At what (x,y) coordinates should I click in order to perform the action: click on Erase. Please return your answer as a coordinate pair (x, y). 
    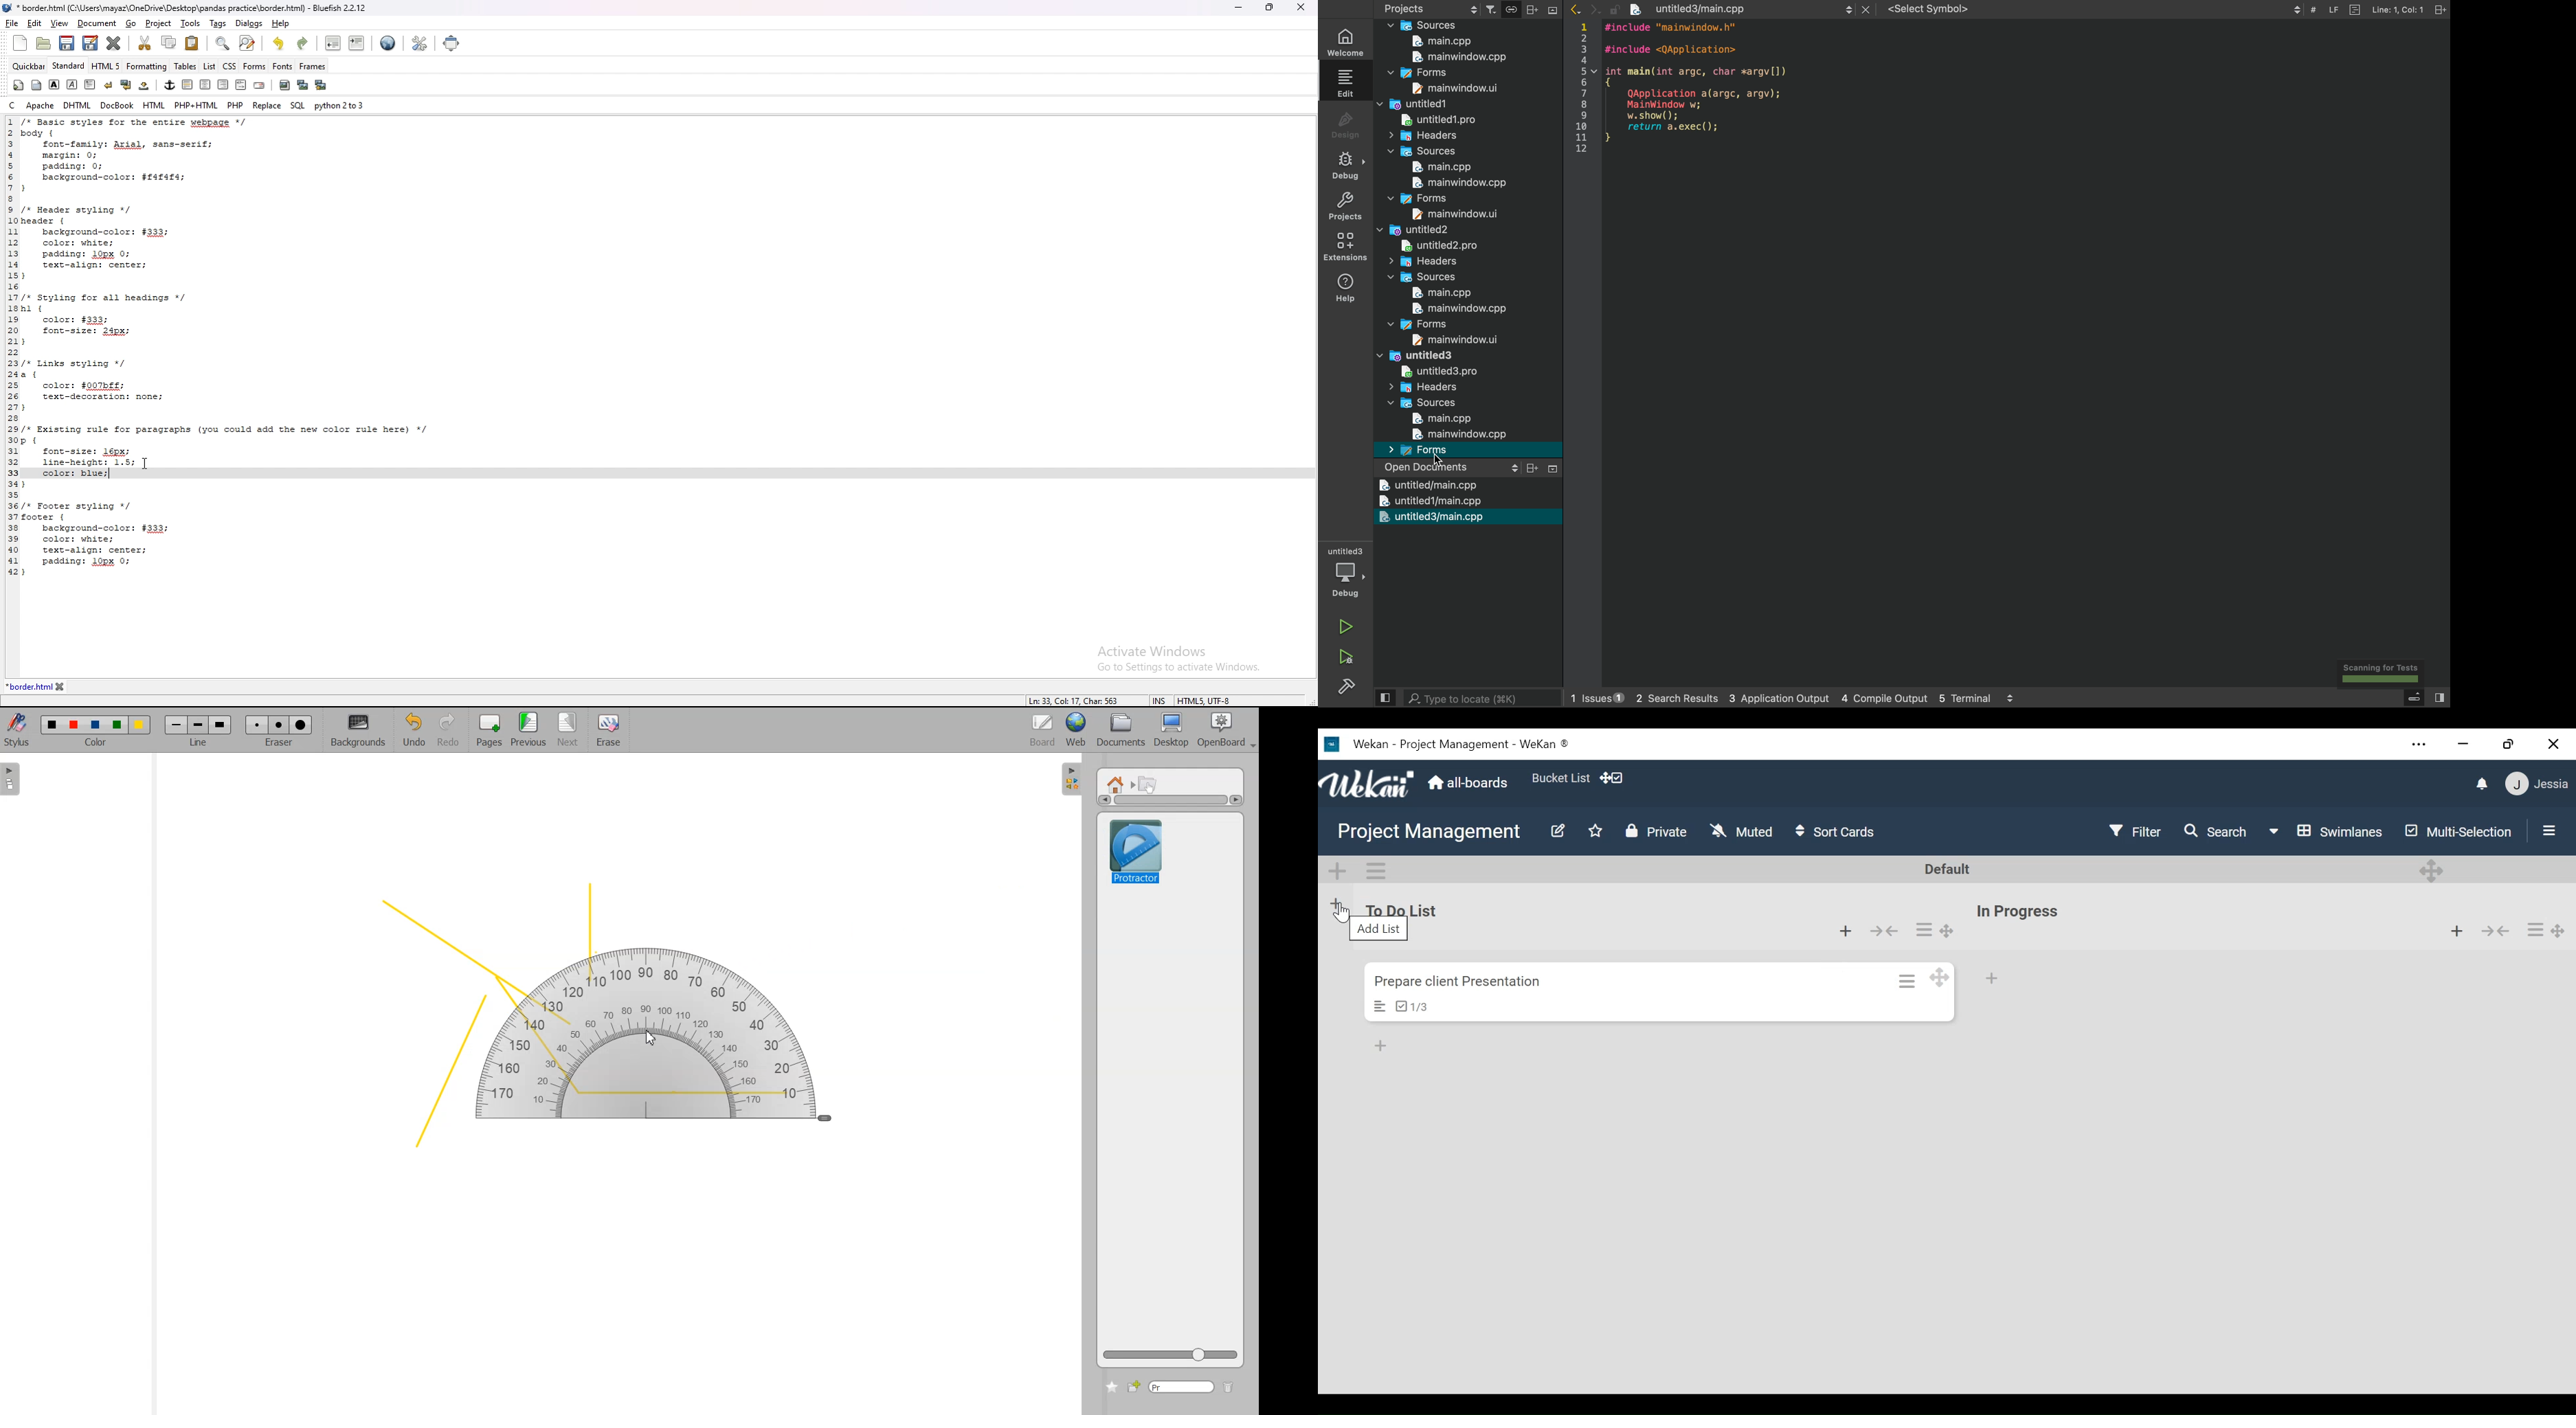
    Looking at the image, I should click on (608, 730).